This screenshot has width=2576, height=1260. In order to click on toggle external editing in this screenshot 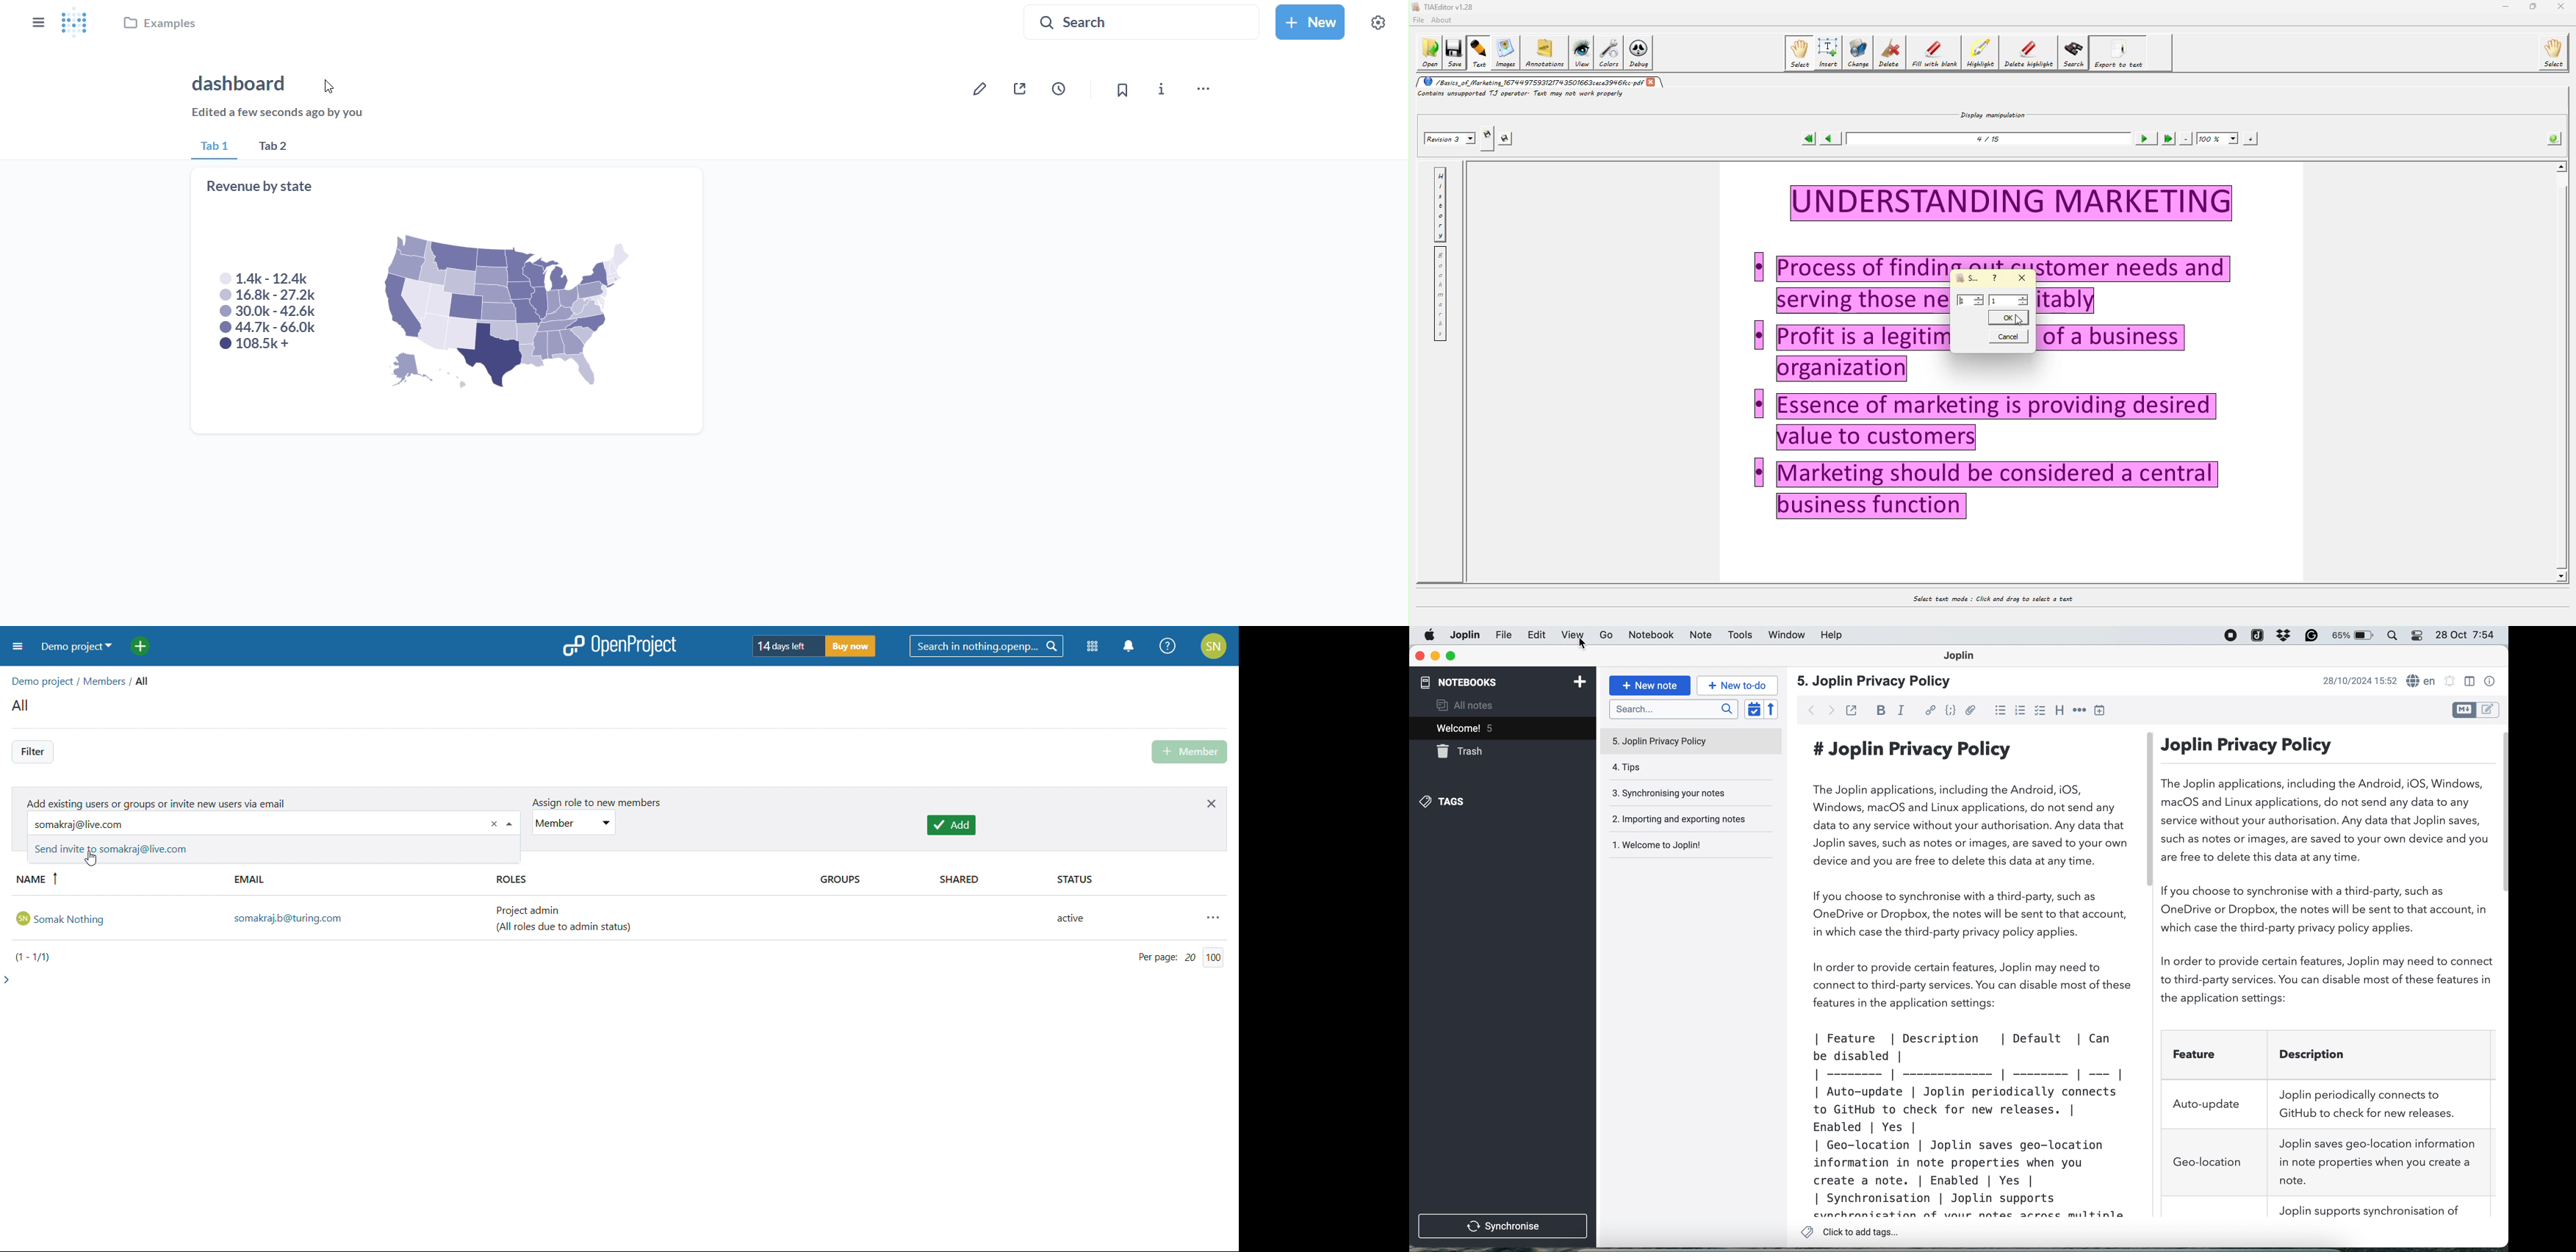, I will do `click(1852, 710)`.